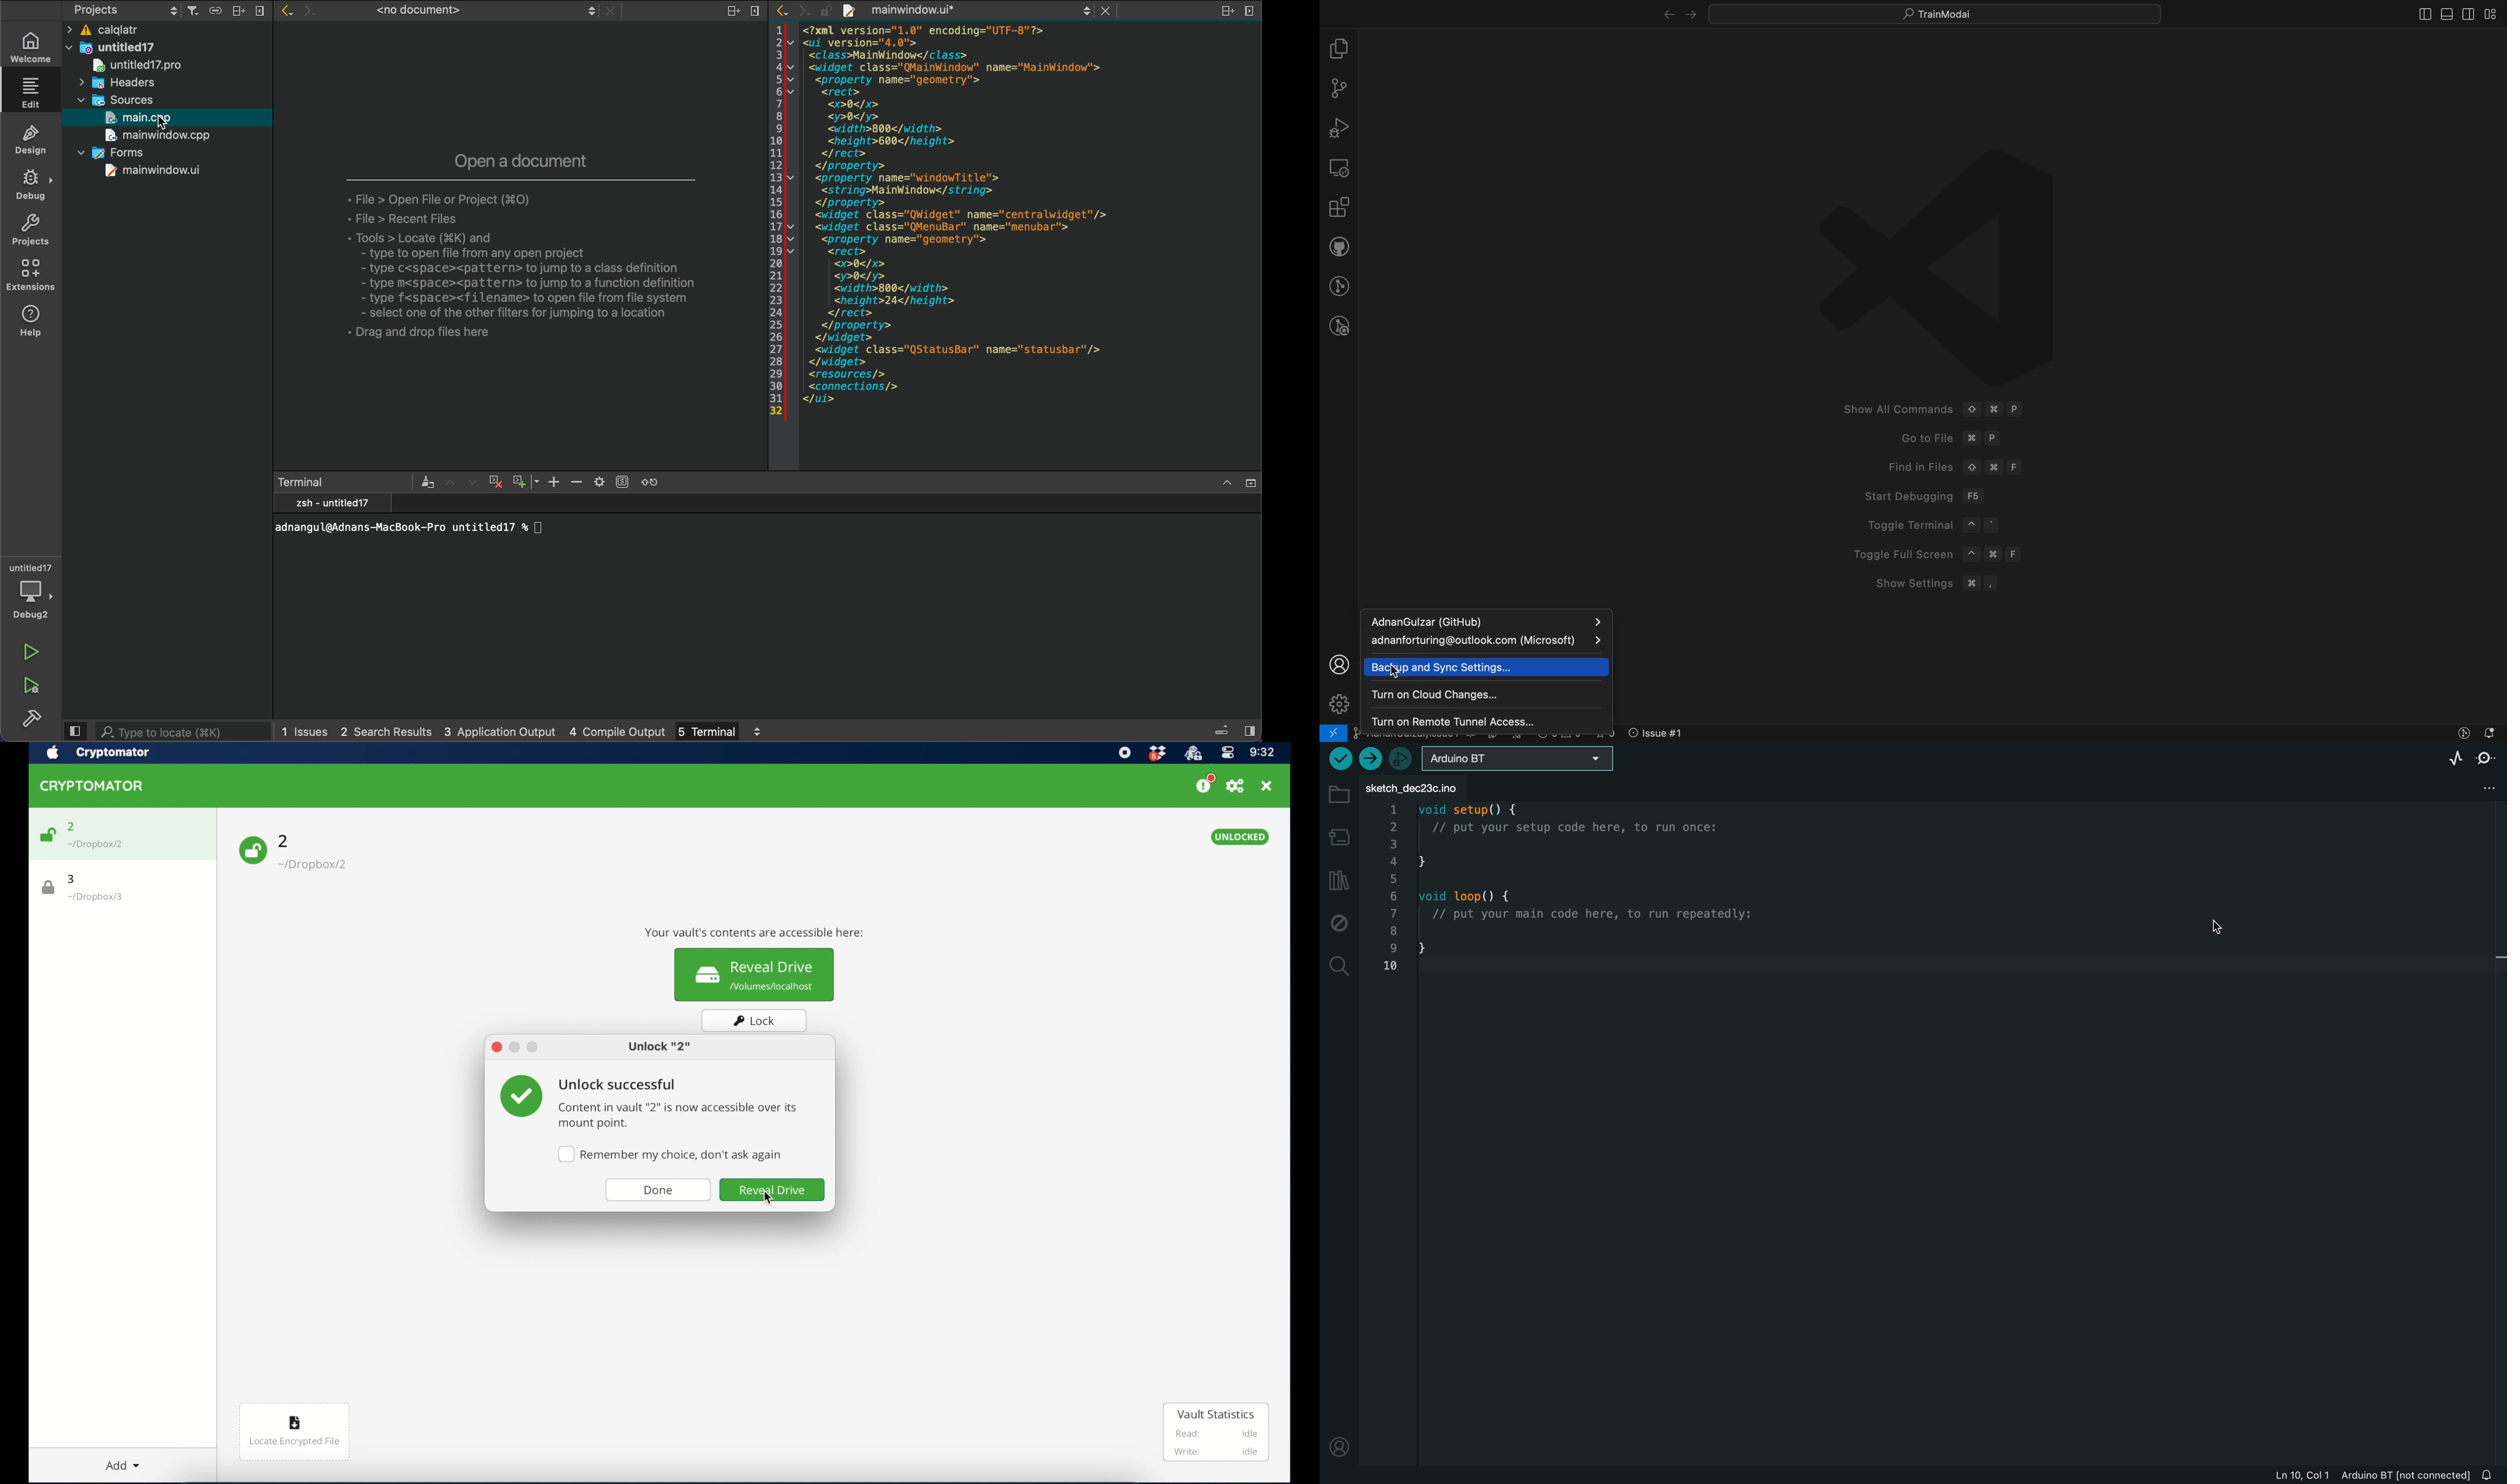 The height and width of the screenshot is (1484, 2520). What do you see at coordinates (2445, 14) in the screenshot?
I see `toog;e primary bar` at bounding box center [2445, 14].